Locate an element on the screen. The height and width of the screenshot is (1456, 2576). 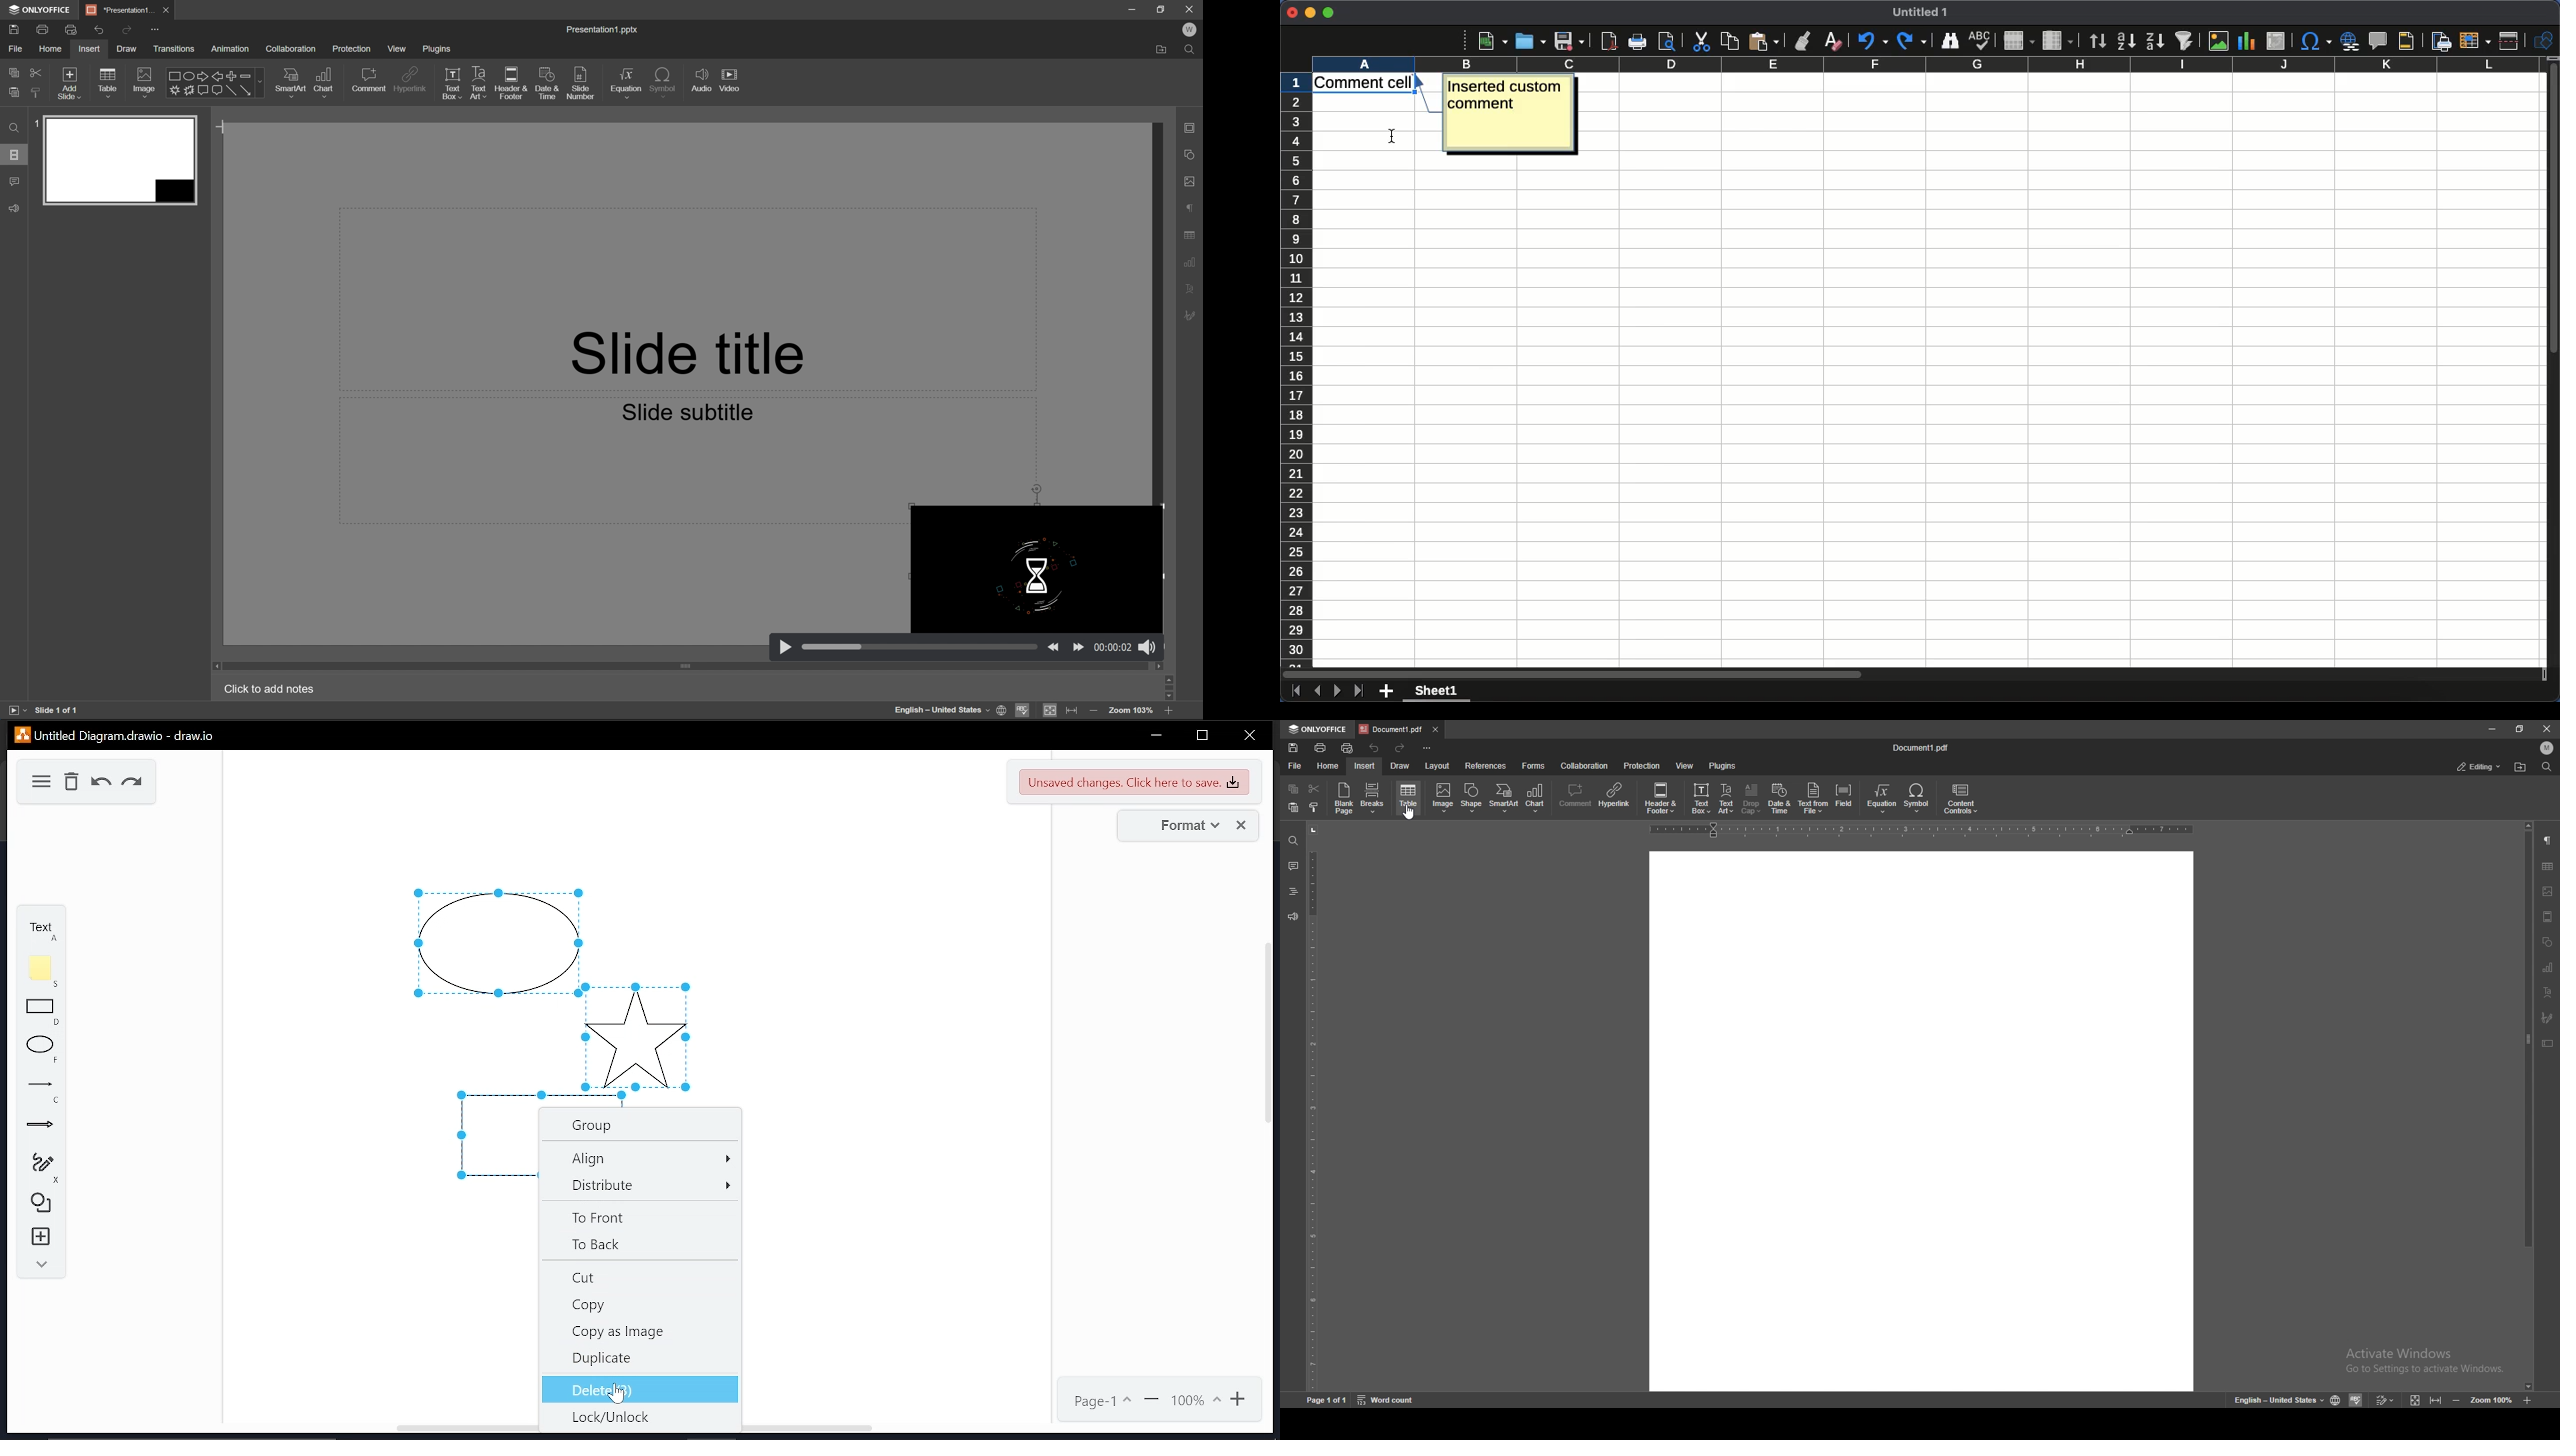
plugins is located at coordinates (441, 50).